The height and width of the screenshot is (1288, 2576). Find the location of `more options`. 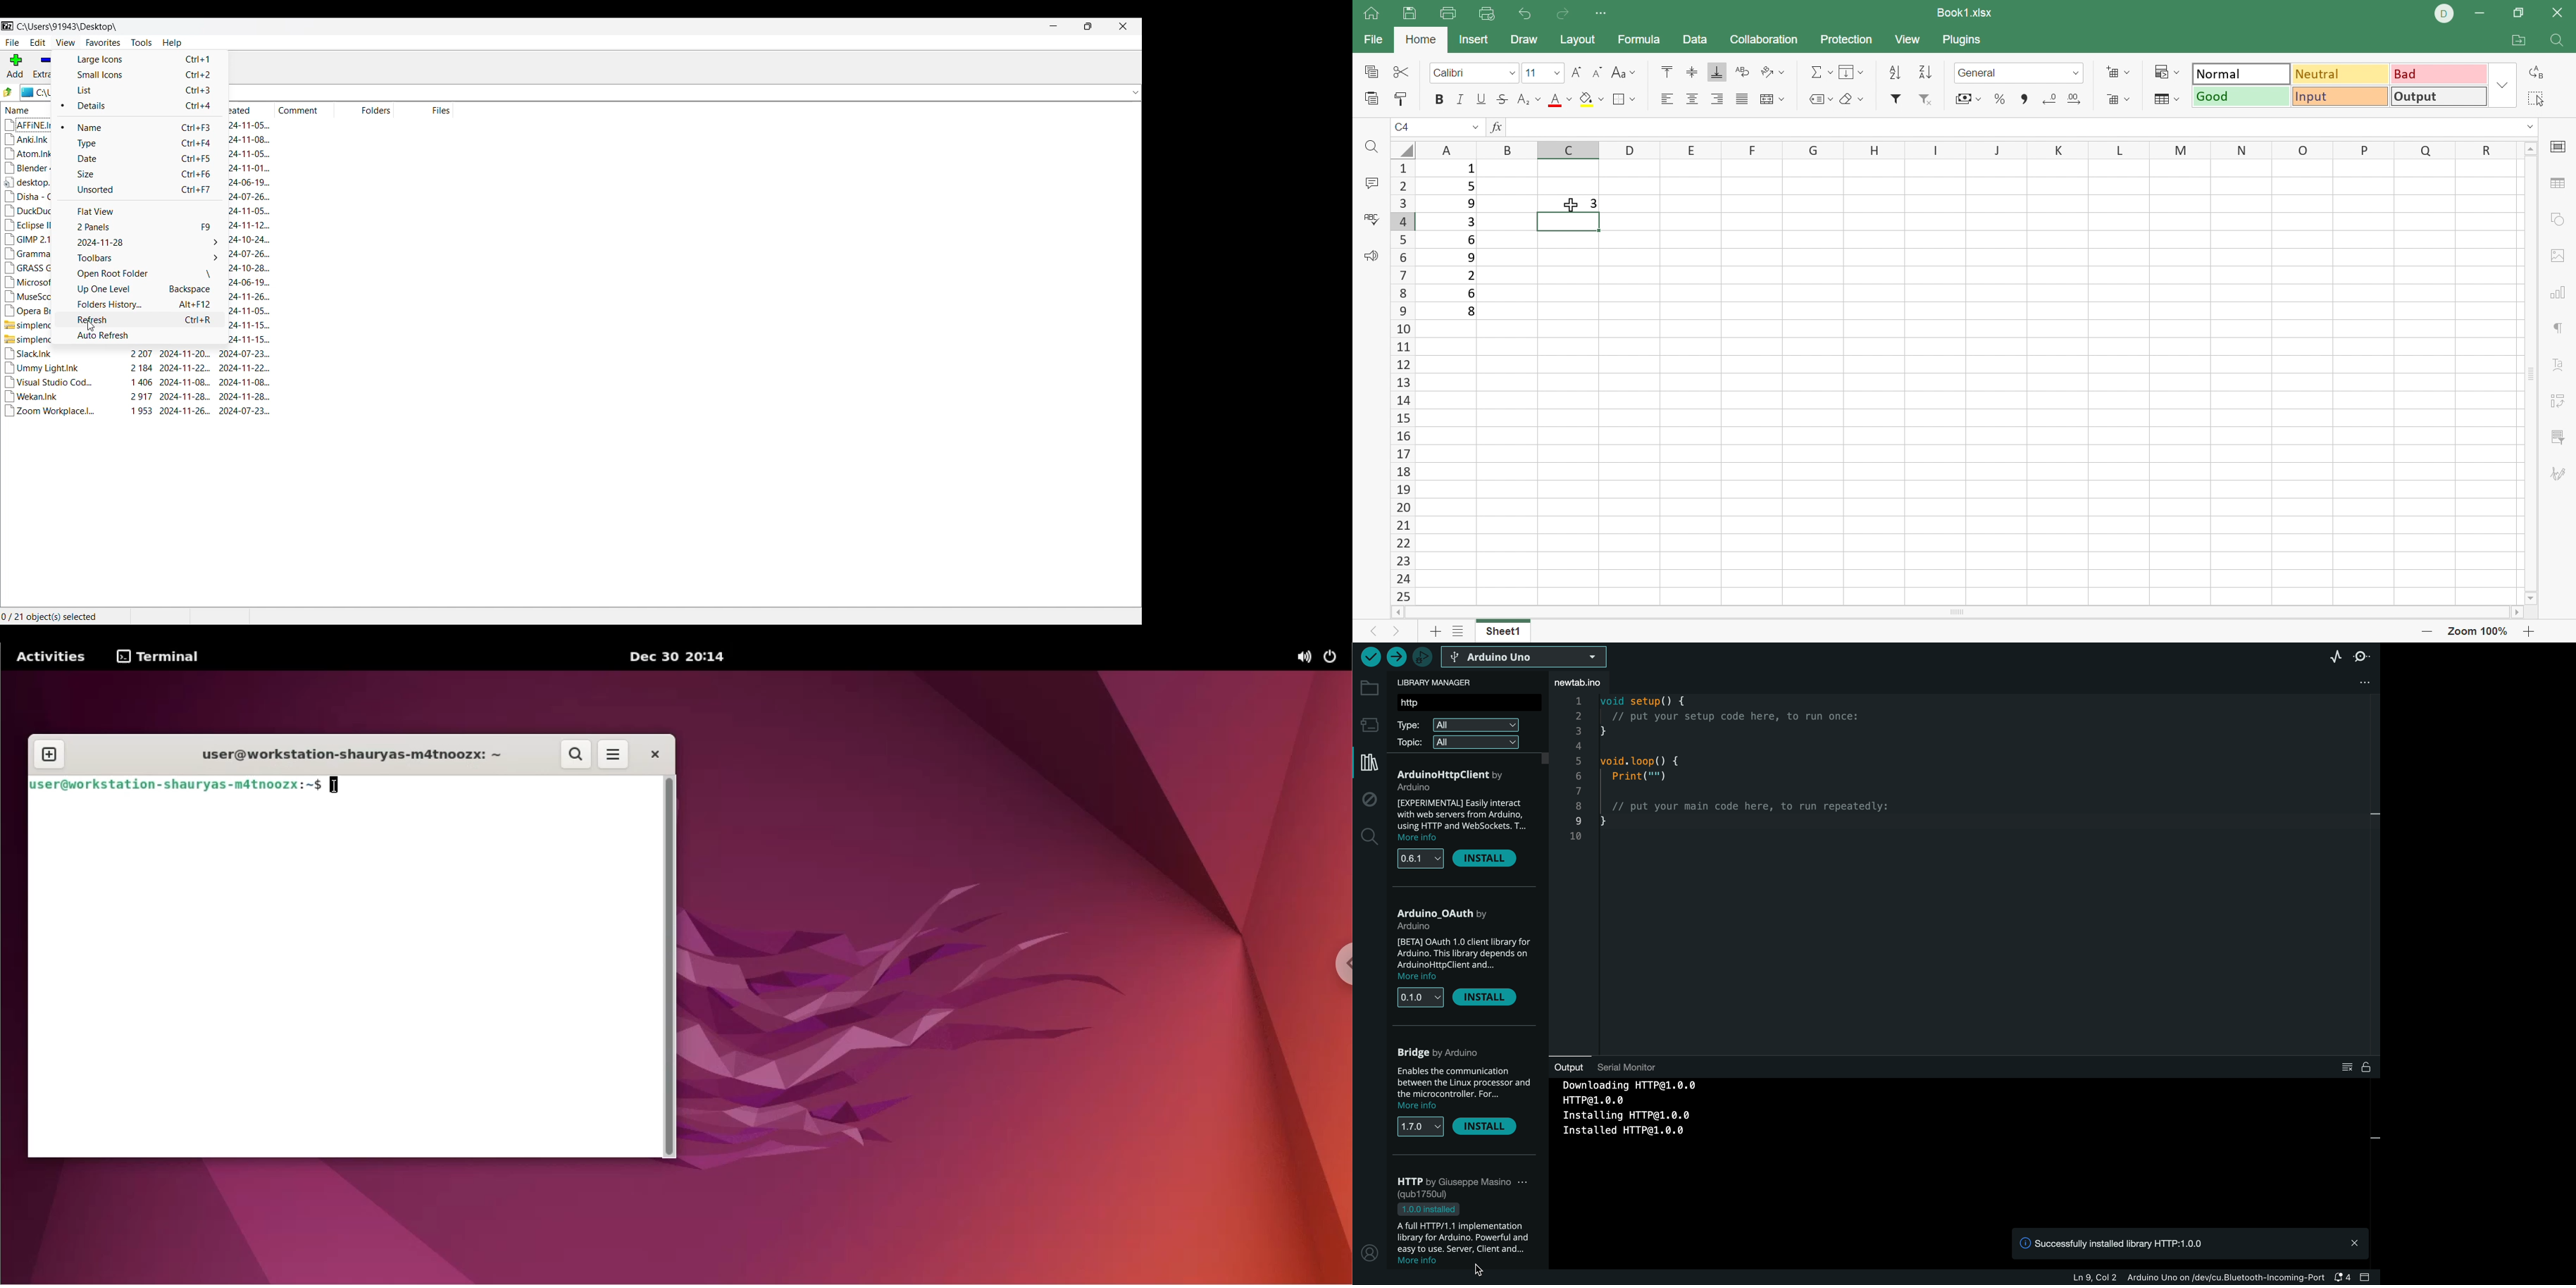

more options is located at coordinates (614, 754).